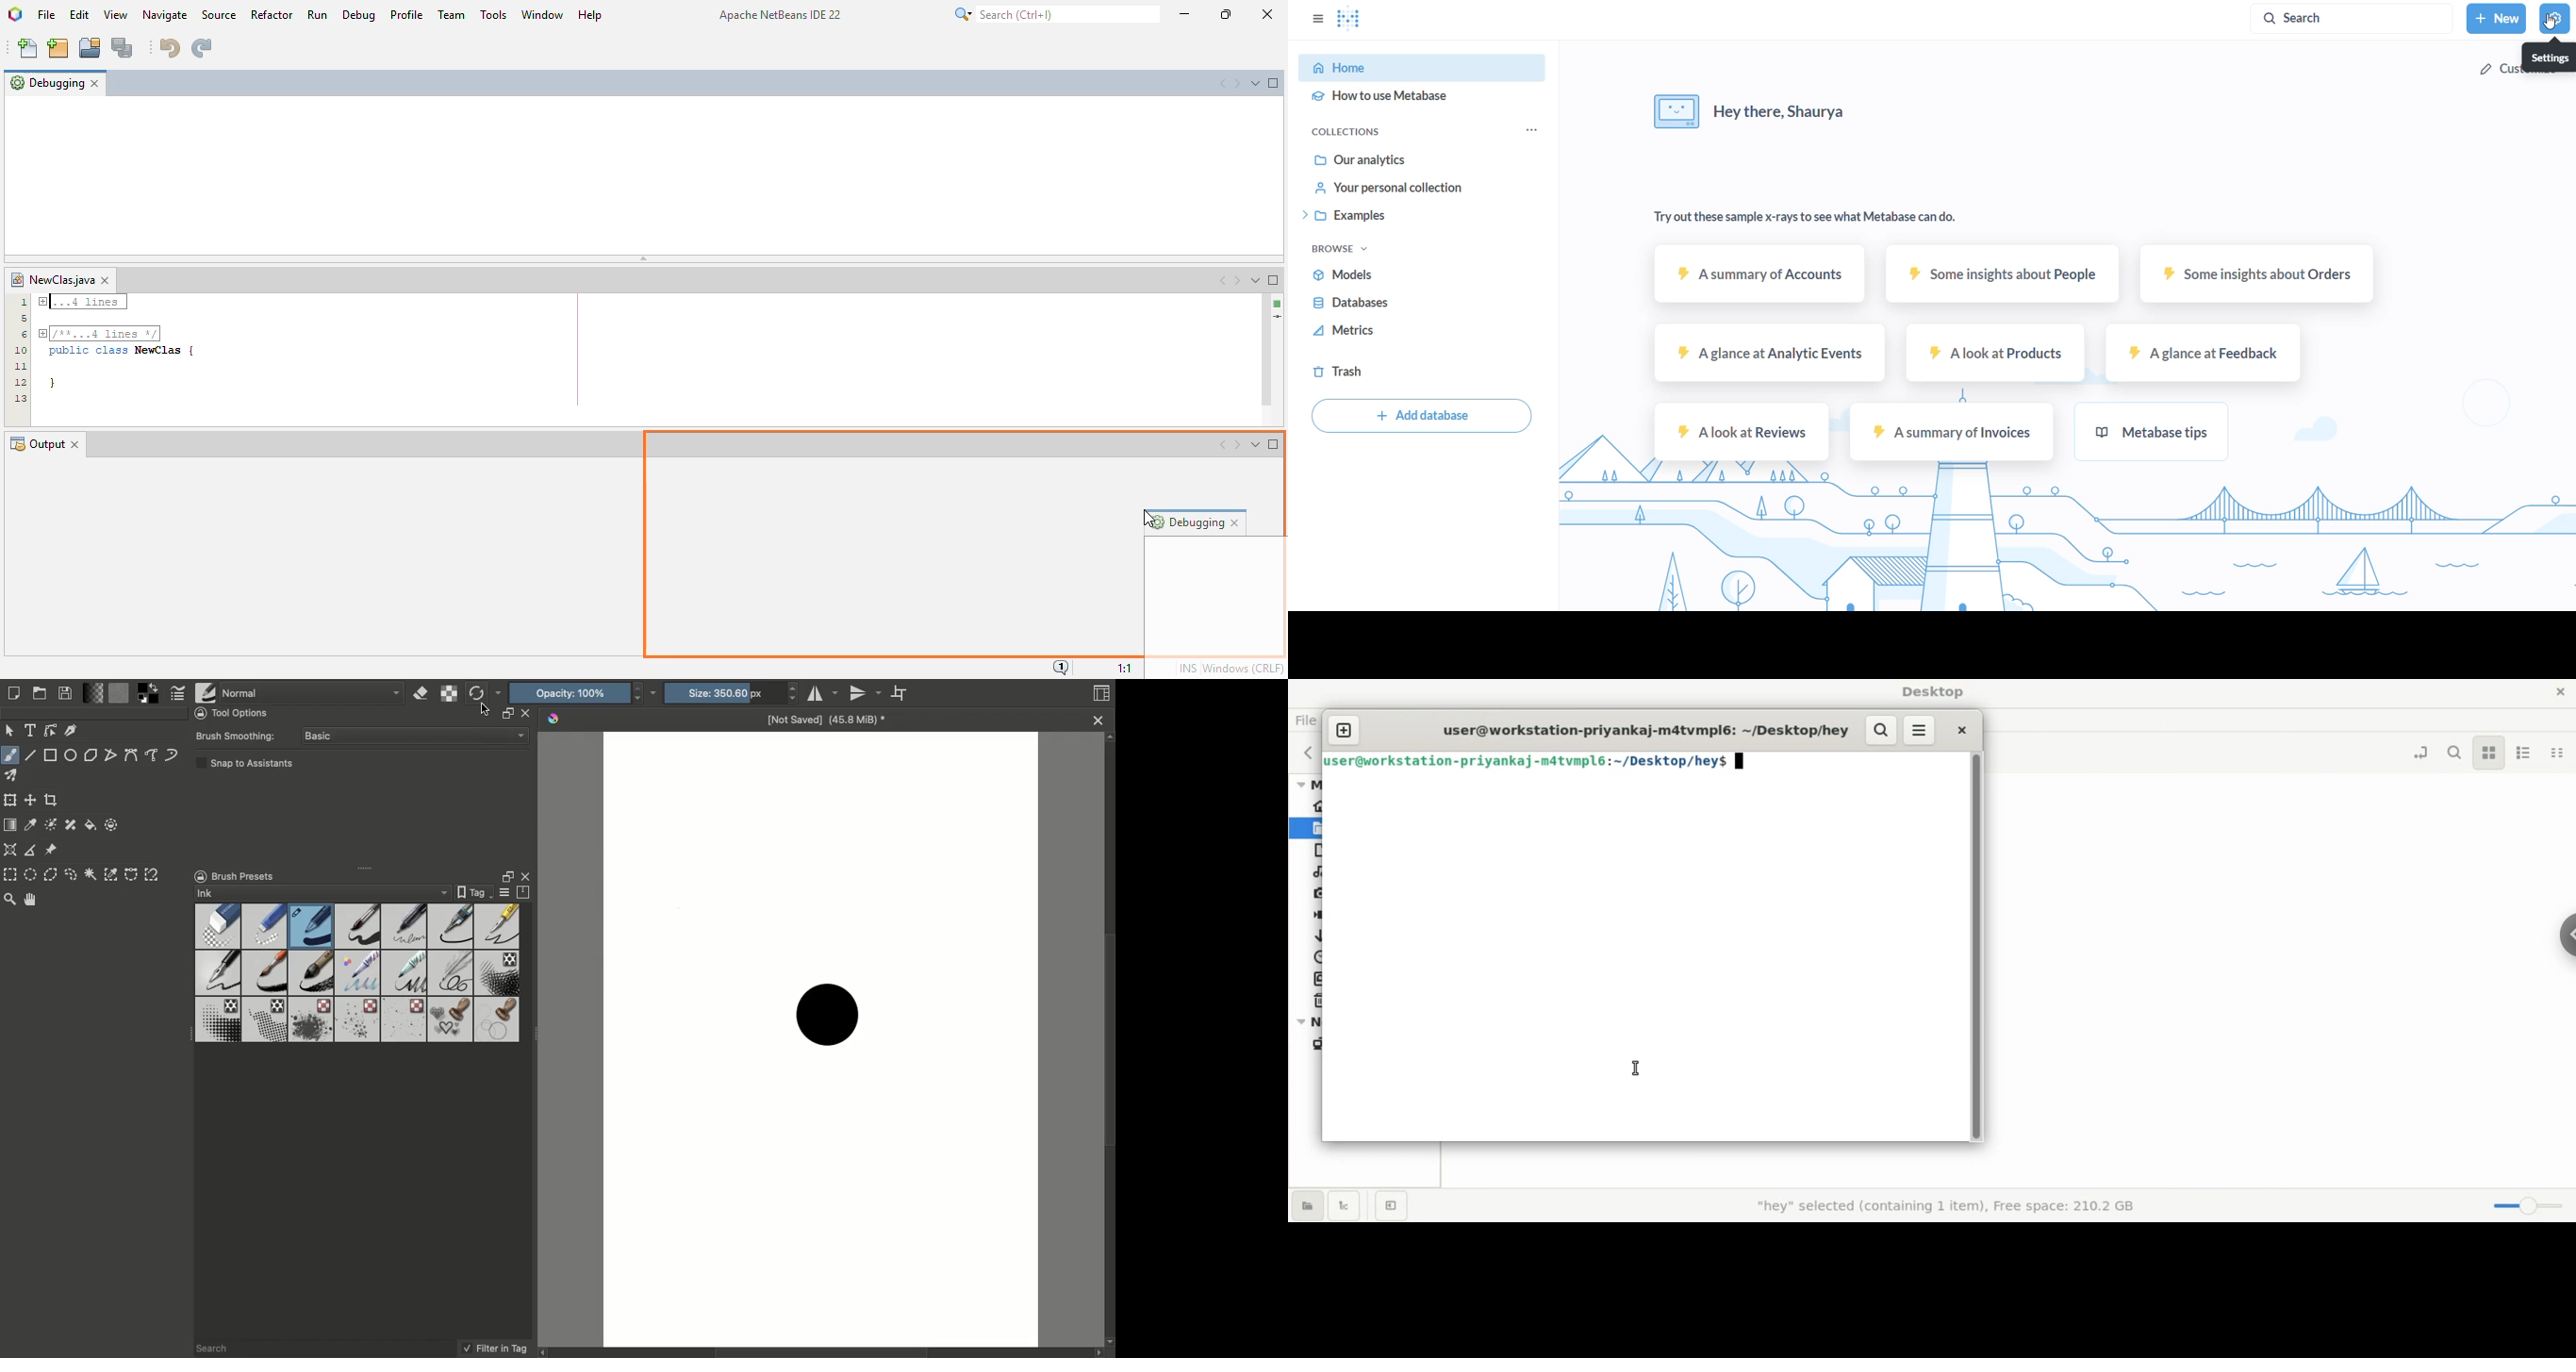 The height and width of the screenshot is (1372, 2576). I want to click on Dynamic brush tool, so click(172, 755).